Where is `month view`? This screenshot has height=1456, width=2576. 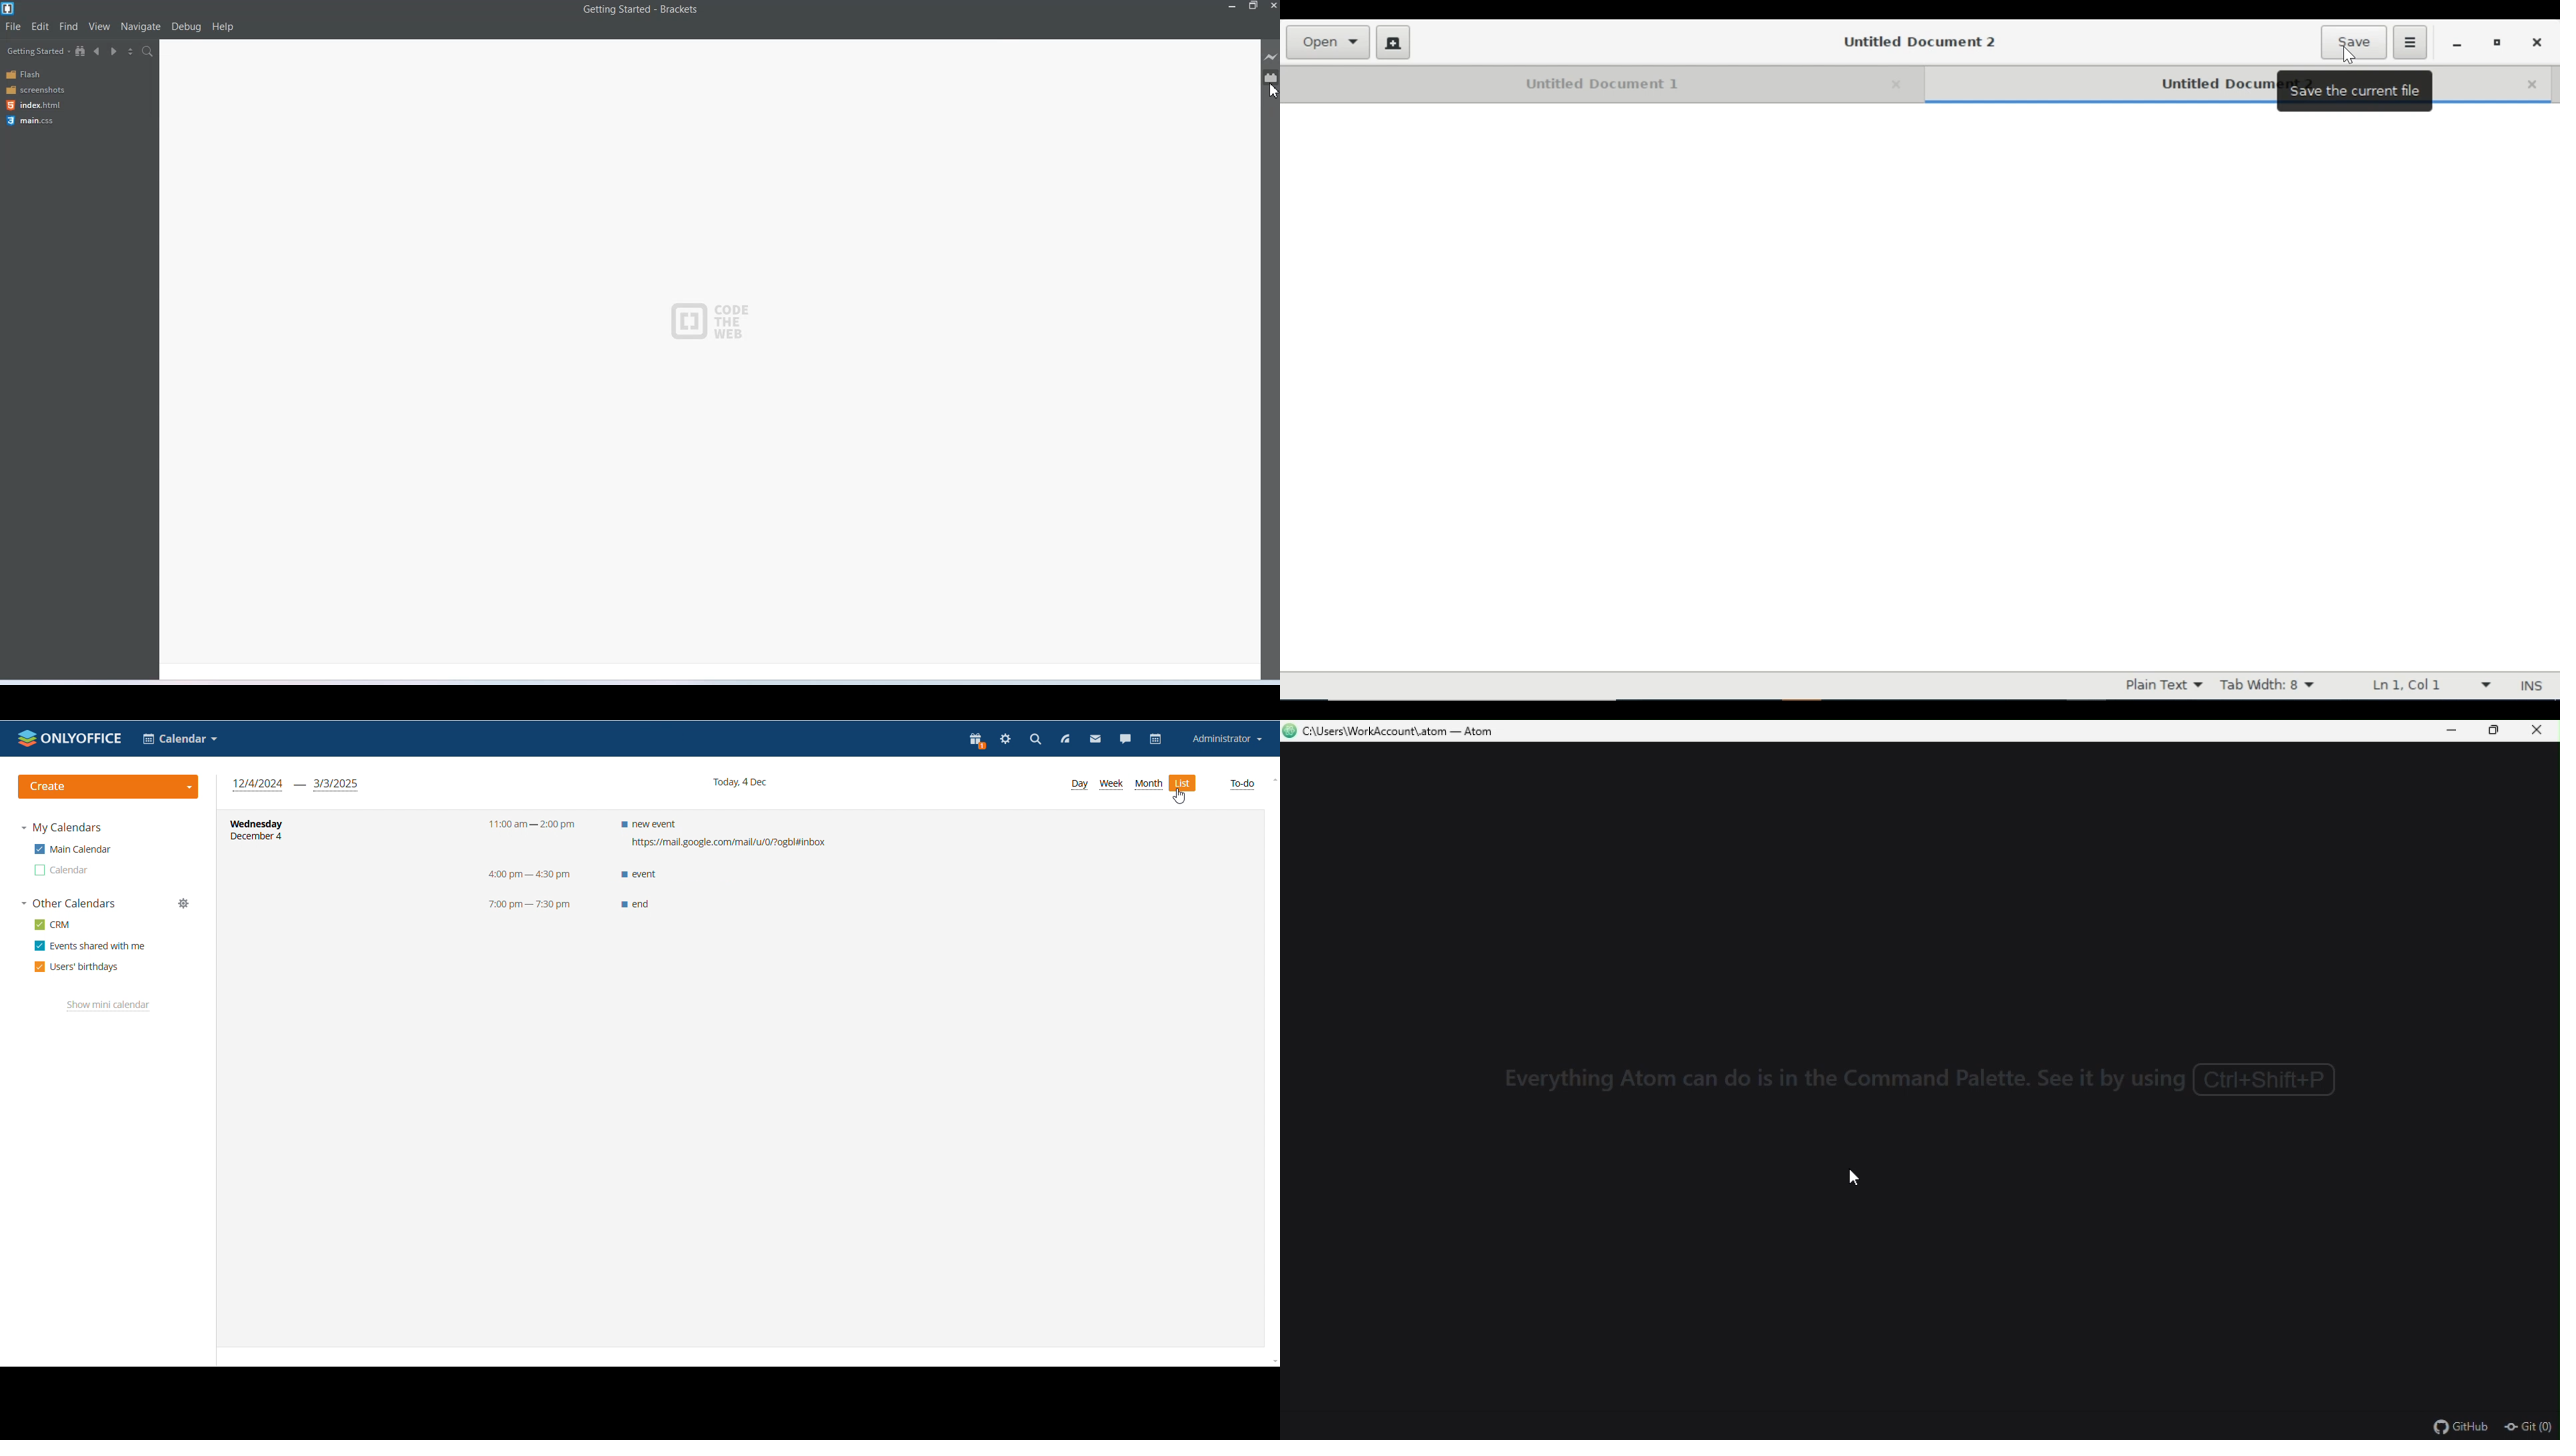 month view is located at coordinates (1148, 783).